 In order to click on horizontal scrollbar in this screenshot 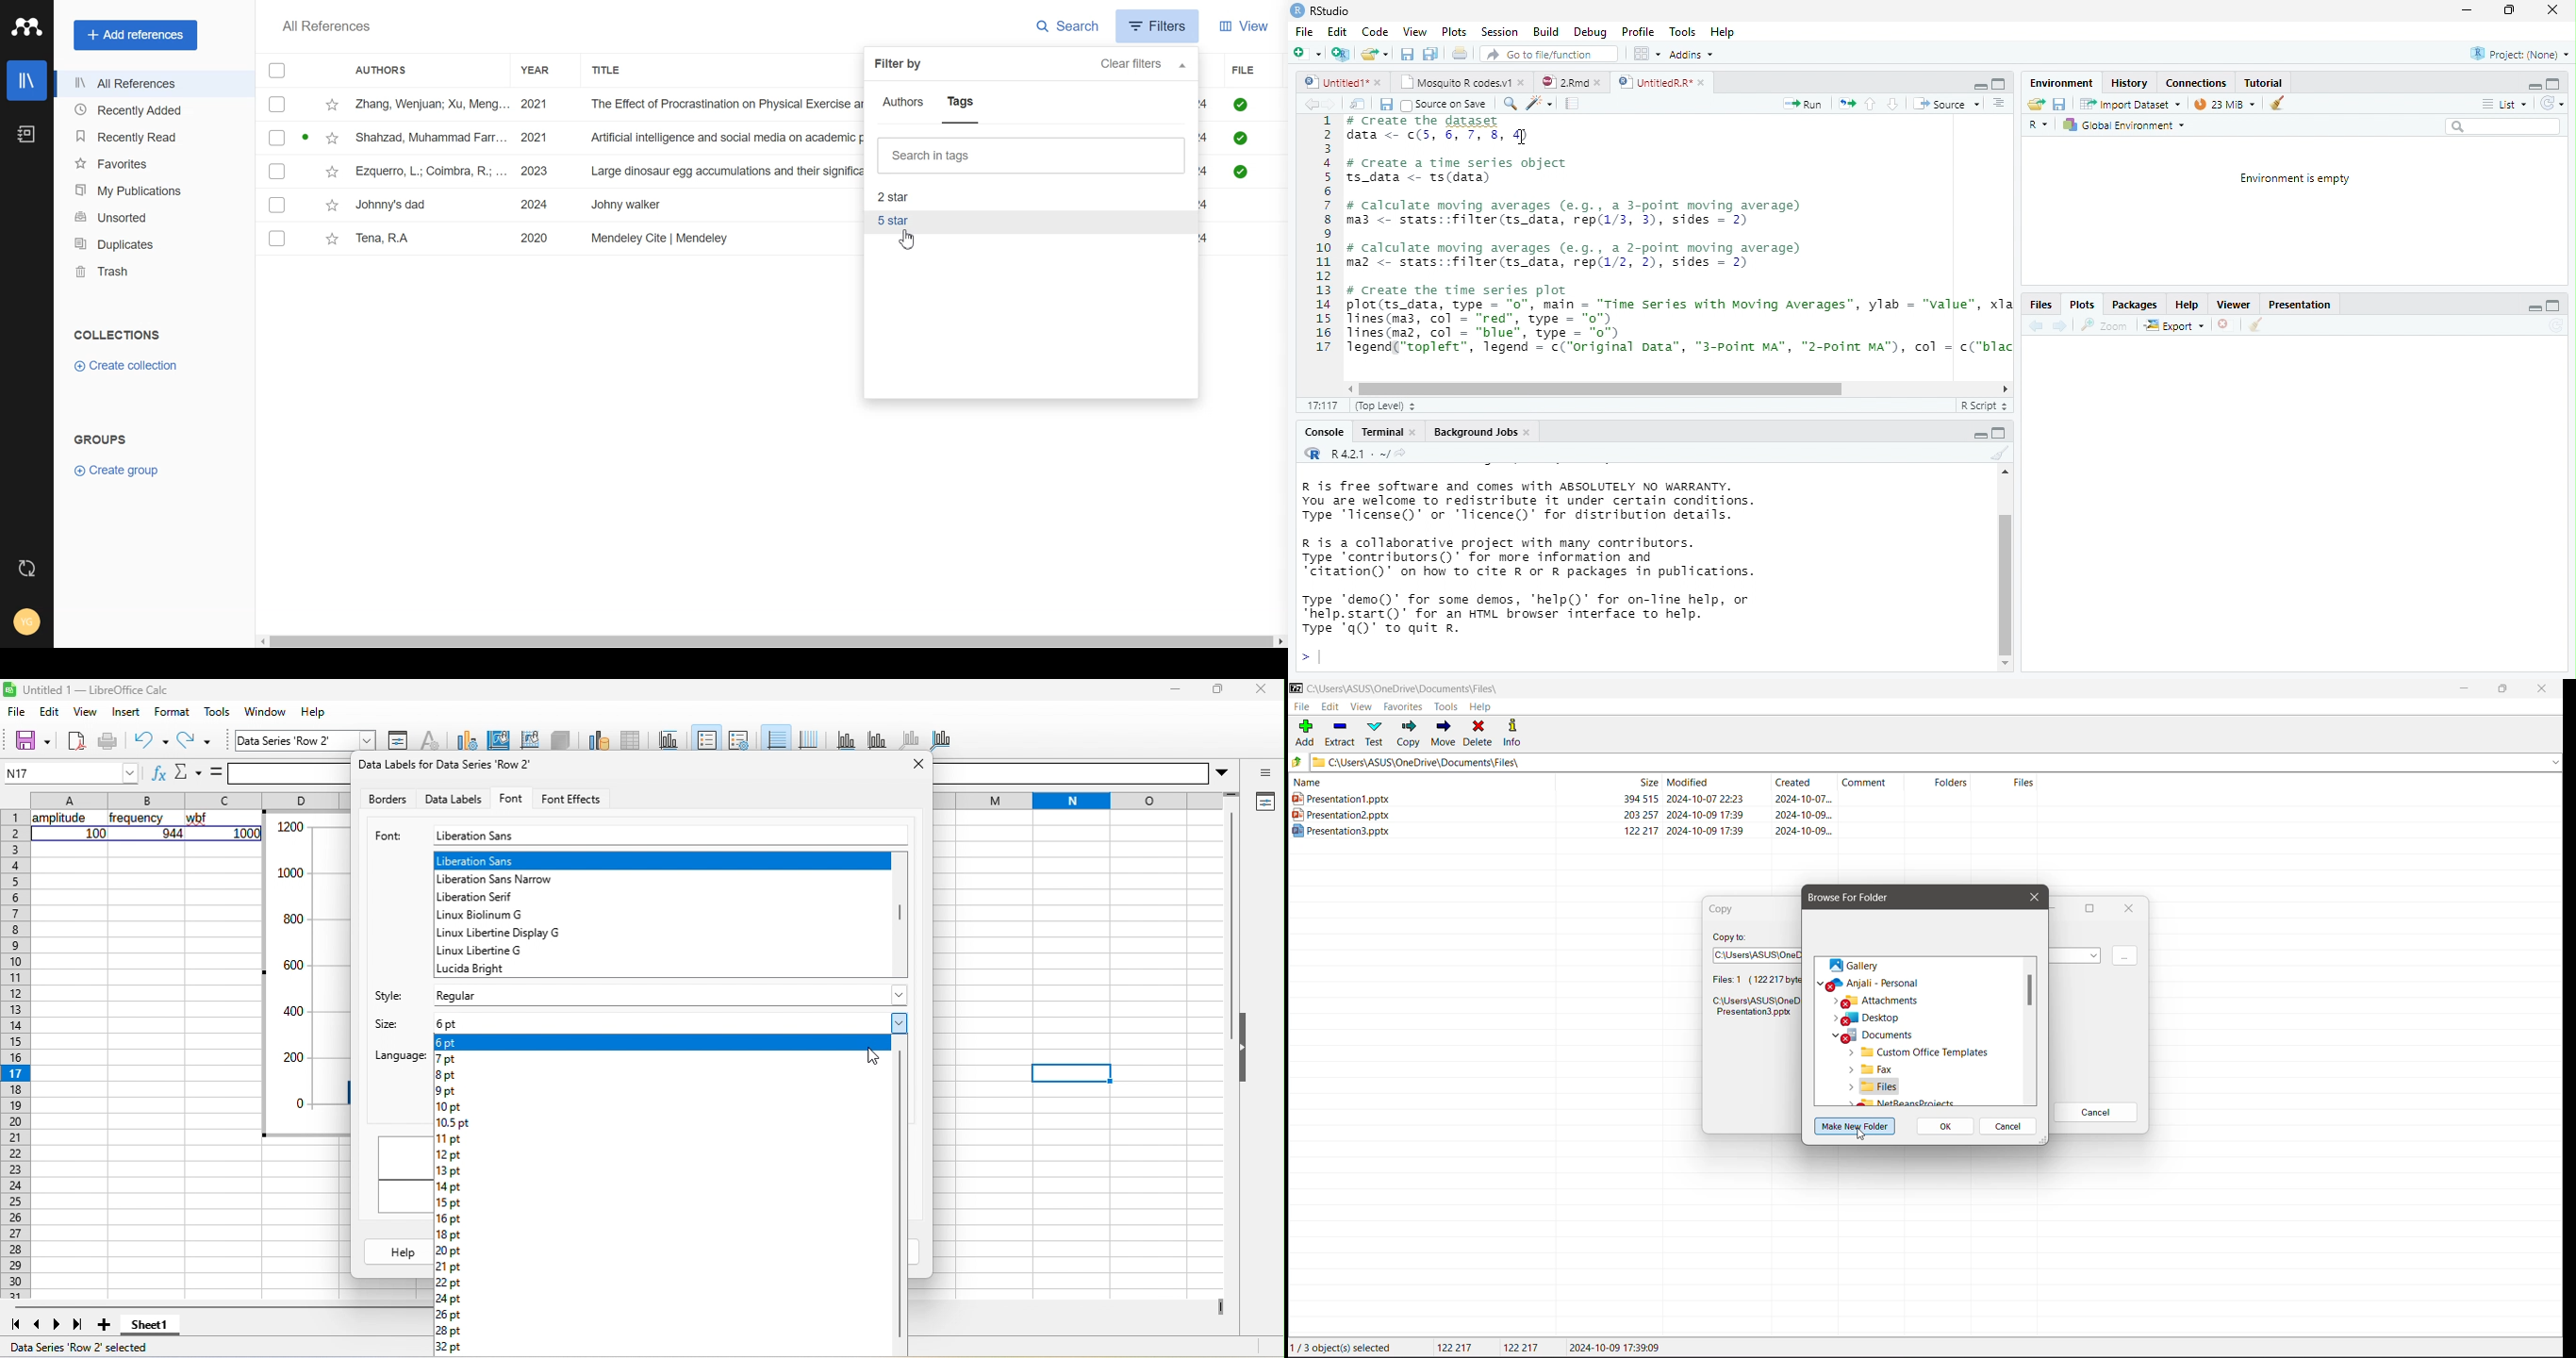, I will do `click(1601, 389)`.